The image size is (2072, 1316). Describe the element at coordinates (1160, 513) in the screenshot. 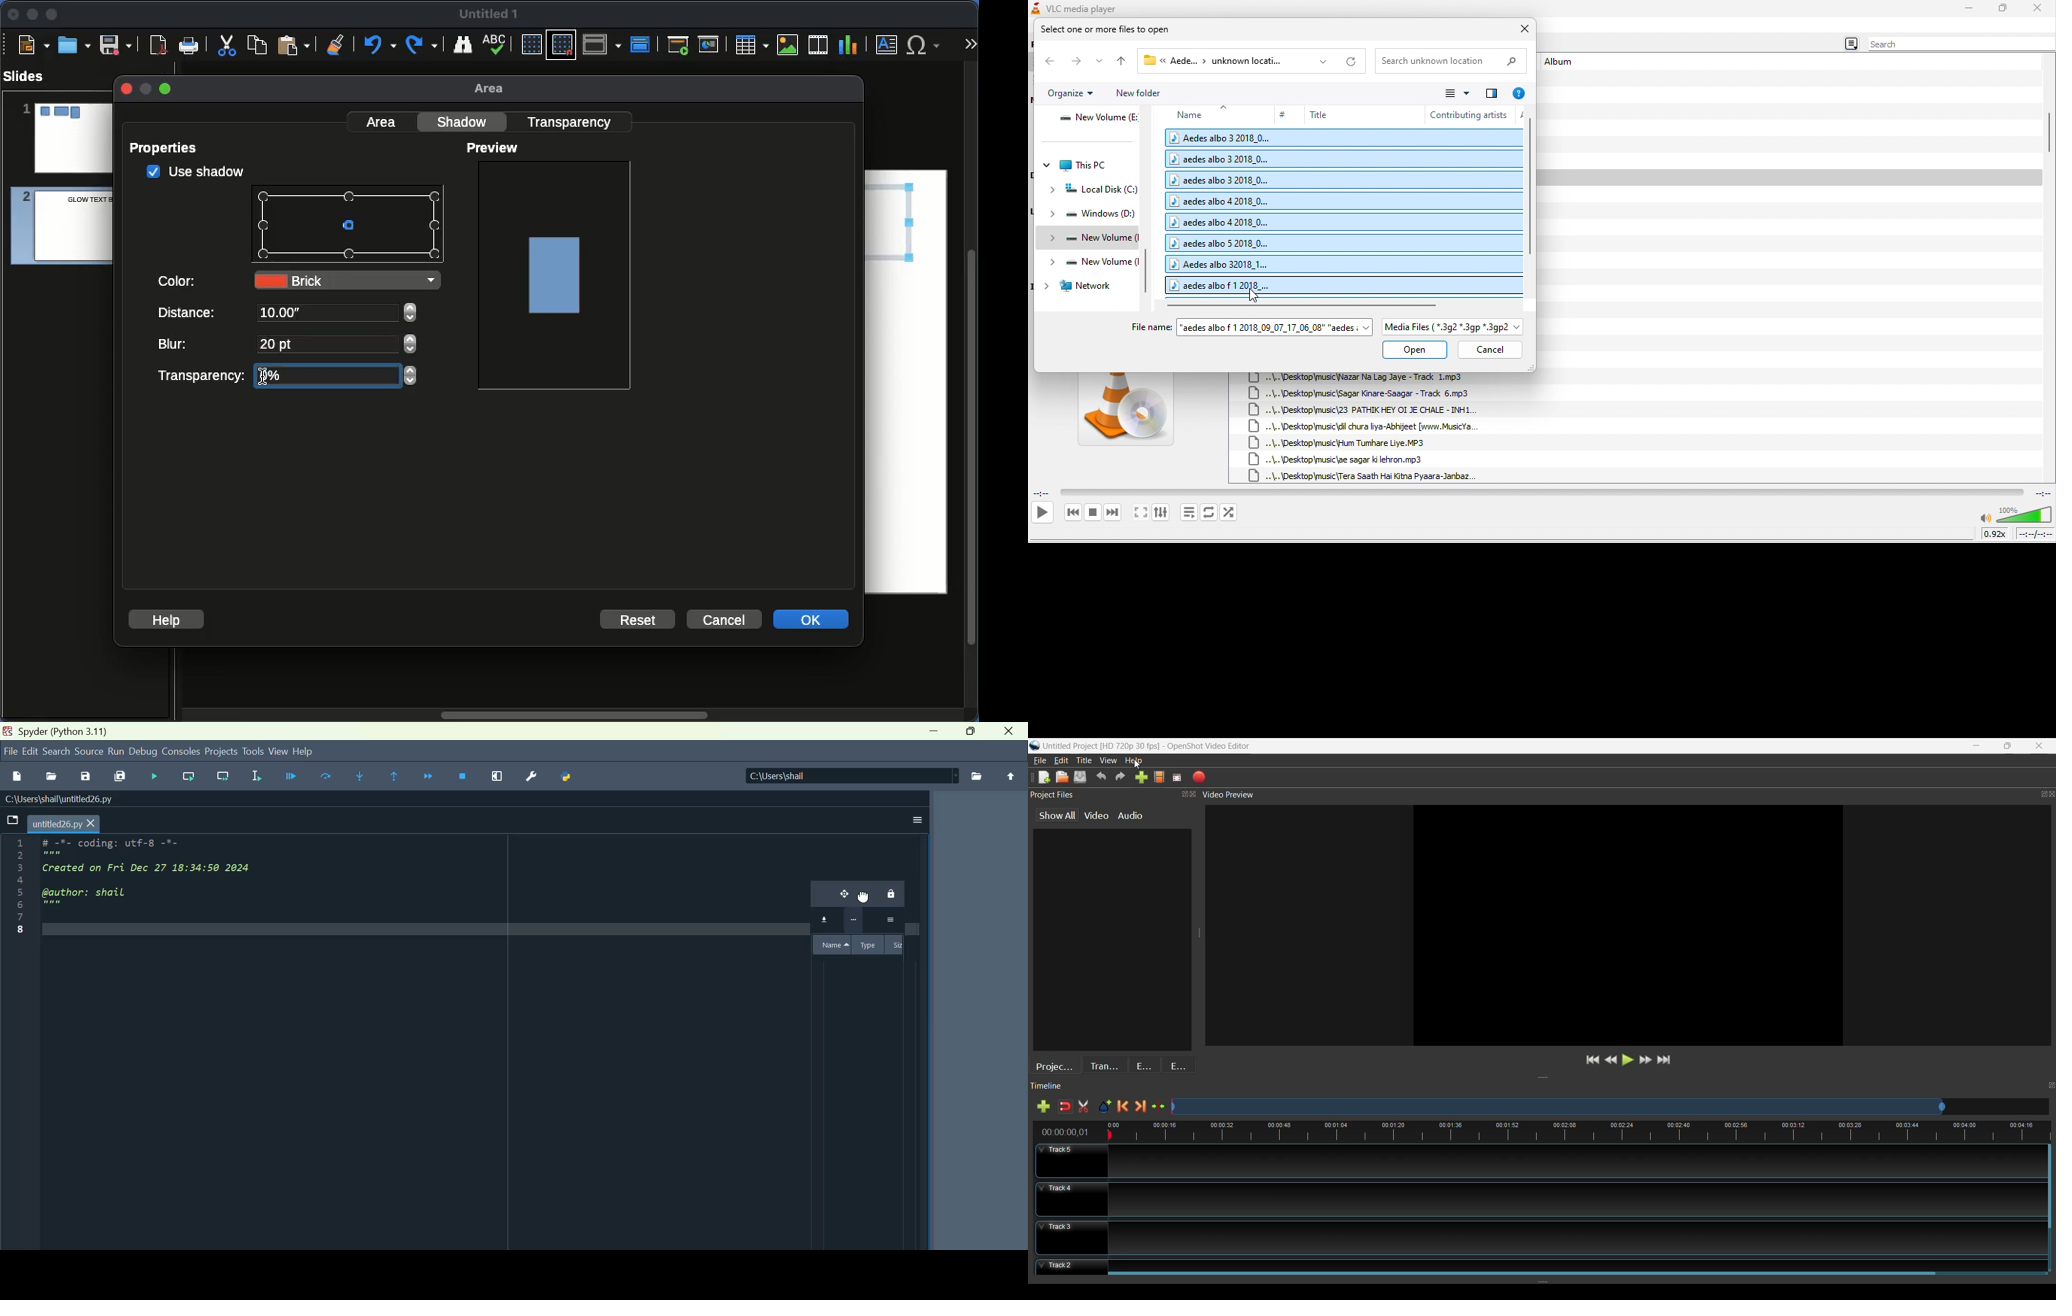

I see `show extended settings` at that location.